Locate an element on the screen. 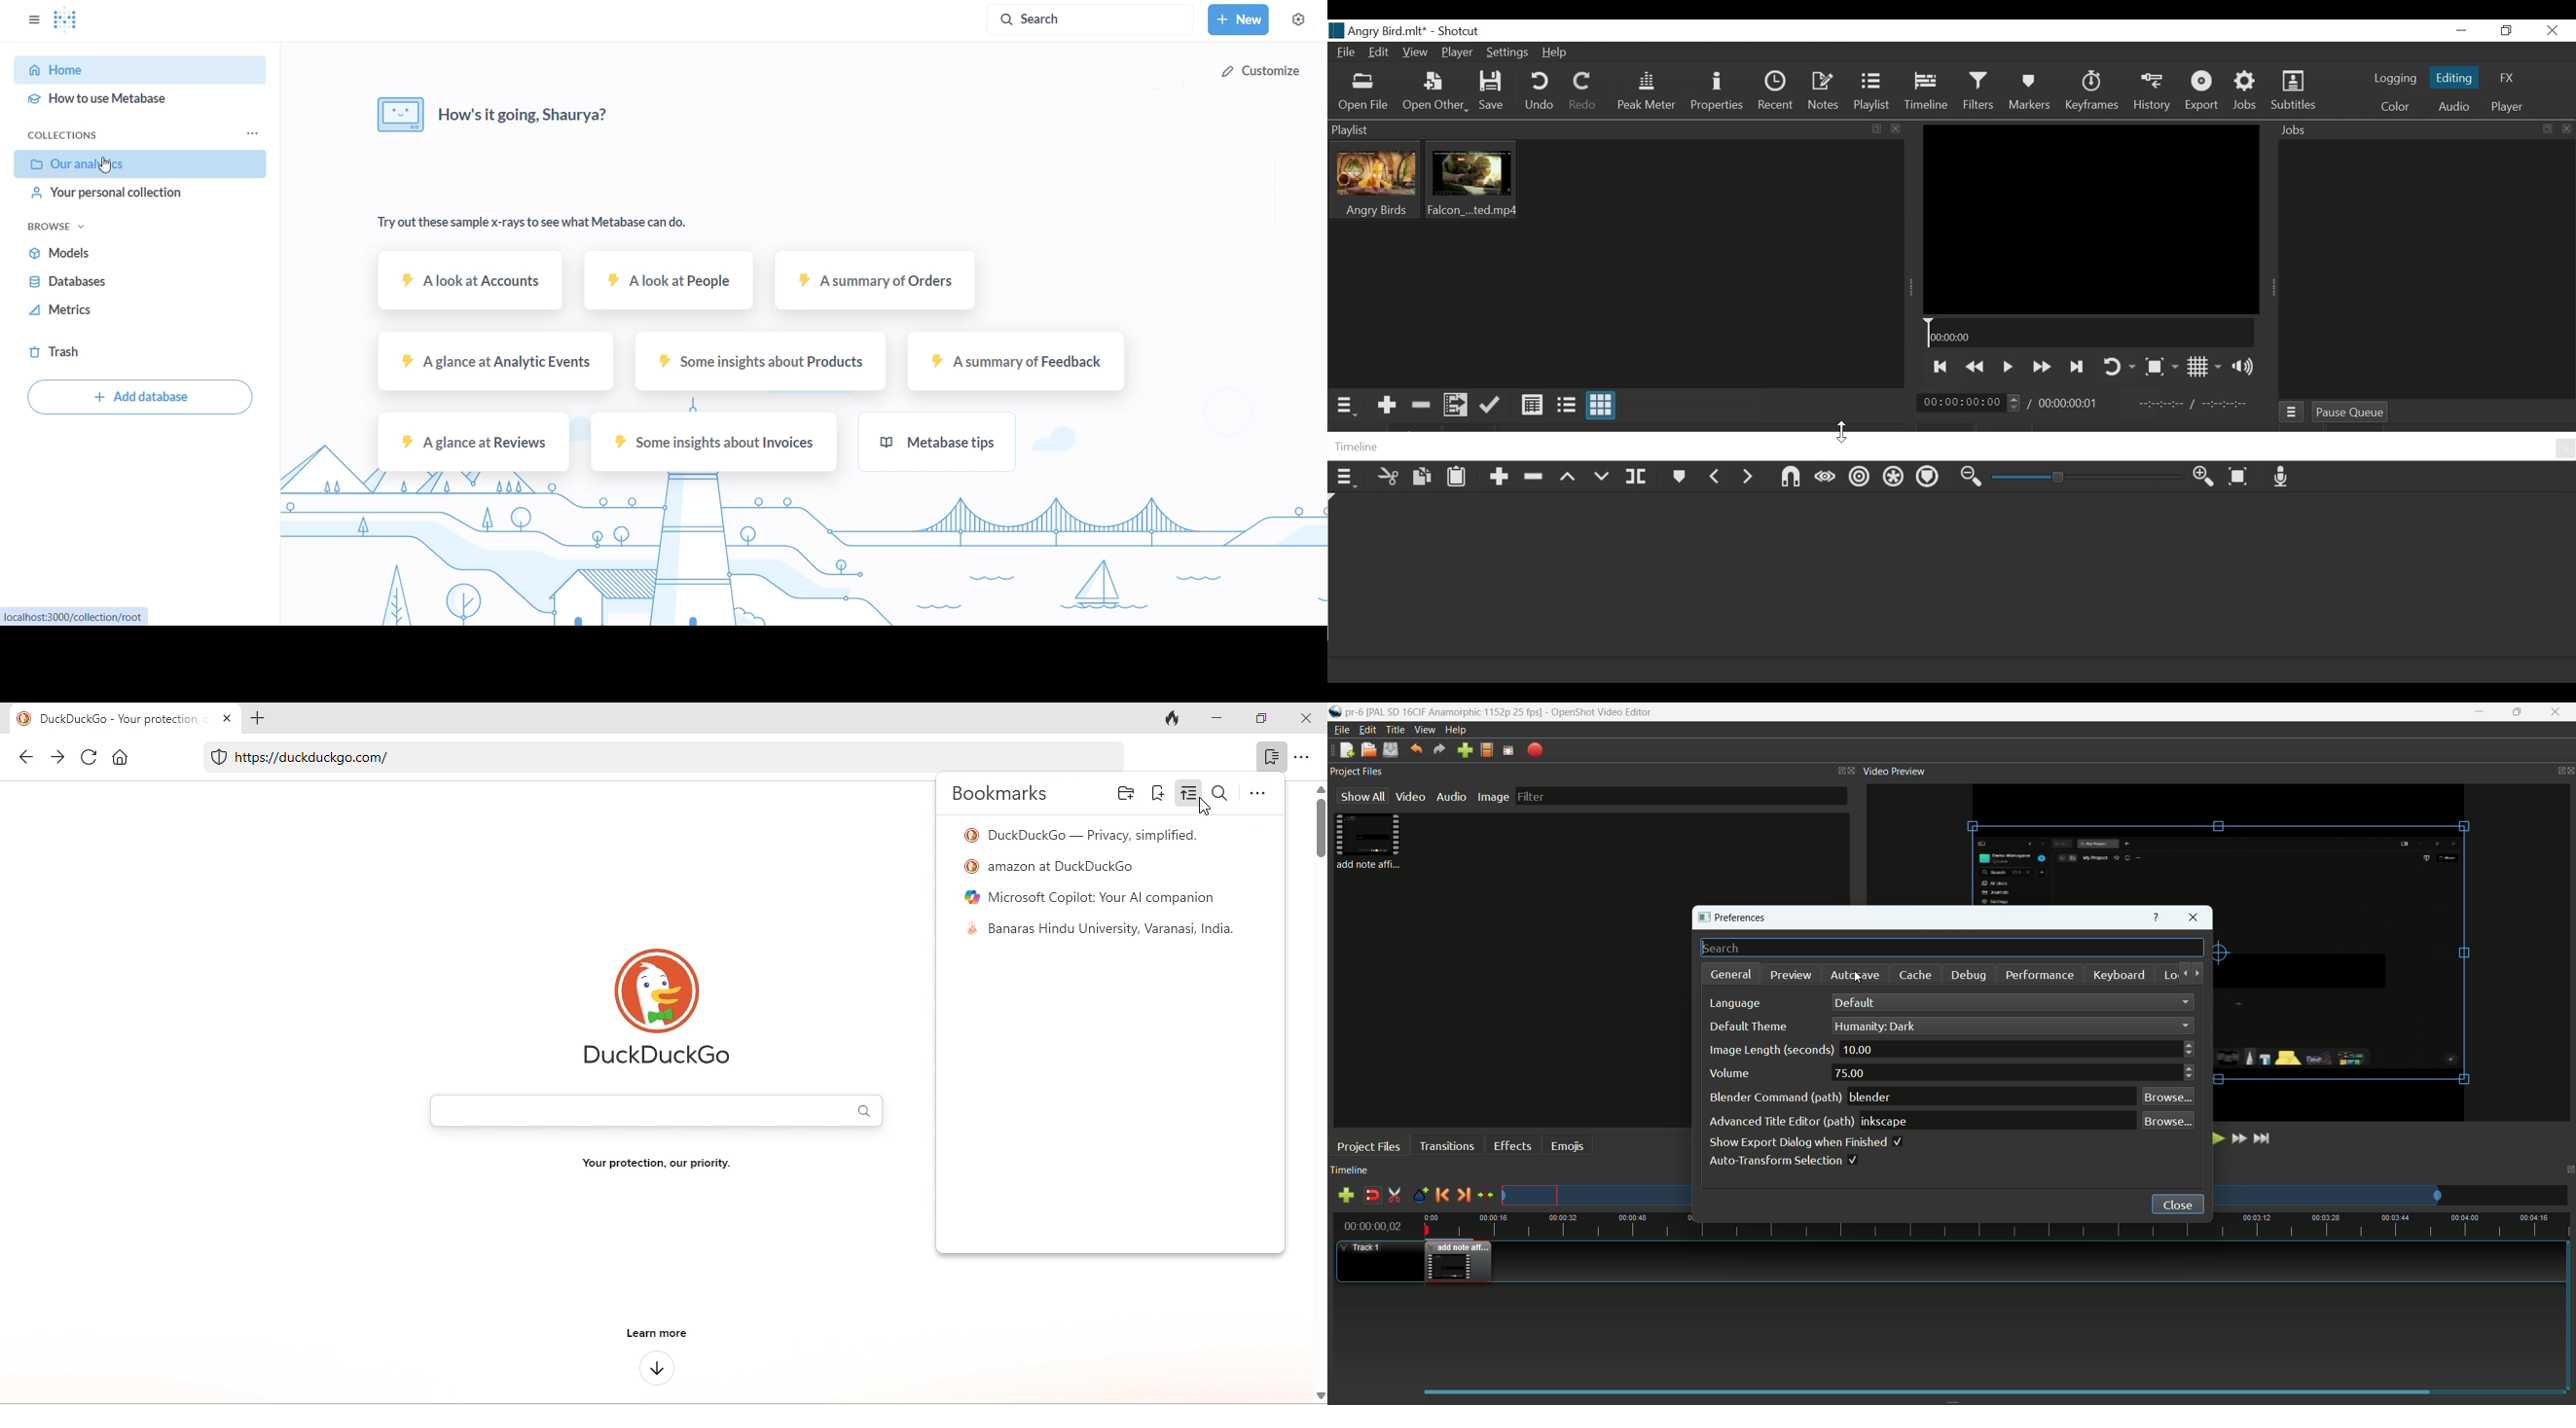 This screenshot has height=1428, width=2576. Settings is located at coordinates (1510, 52).